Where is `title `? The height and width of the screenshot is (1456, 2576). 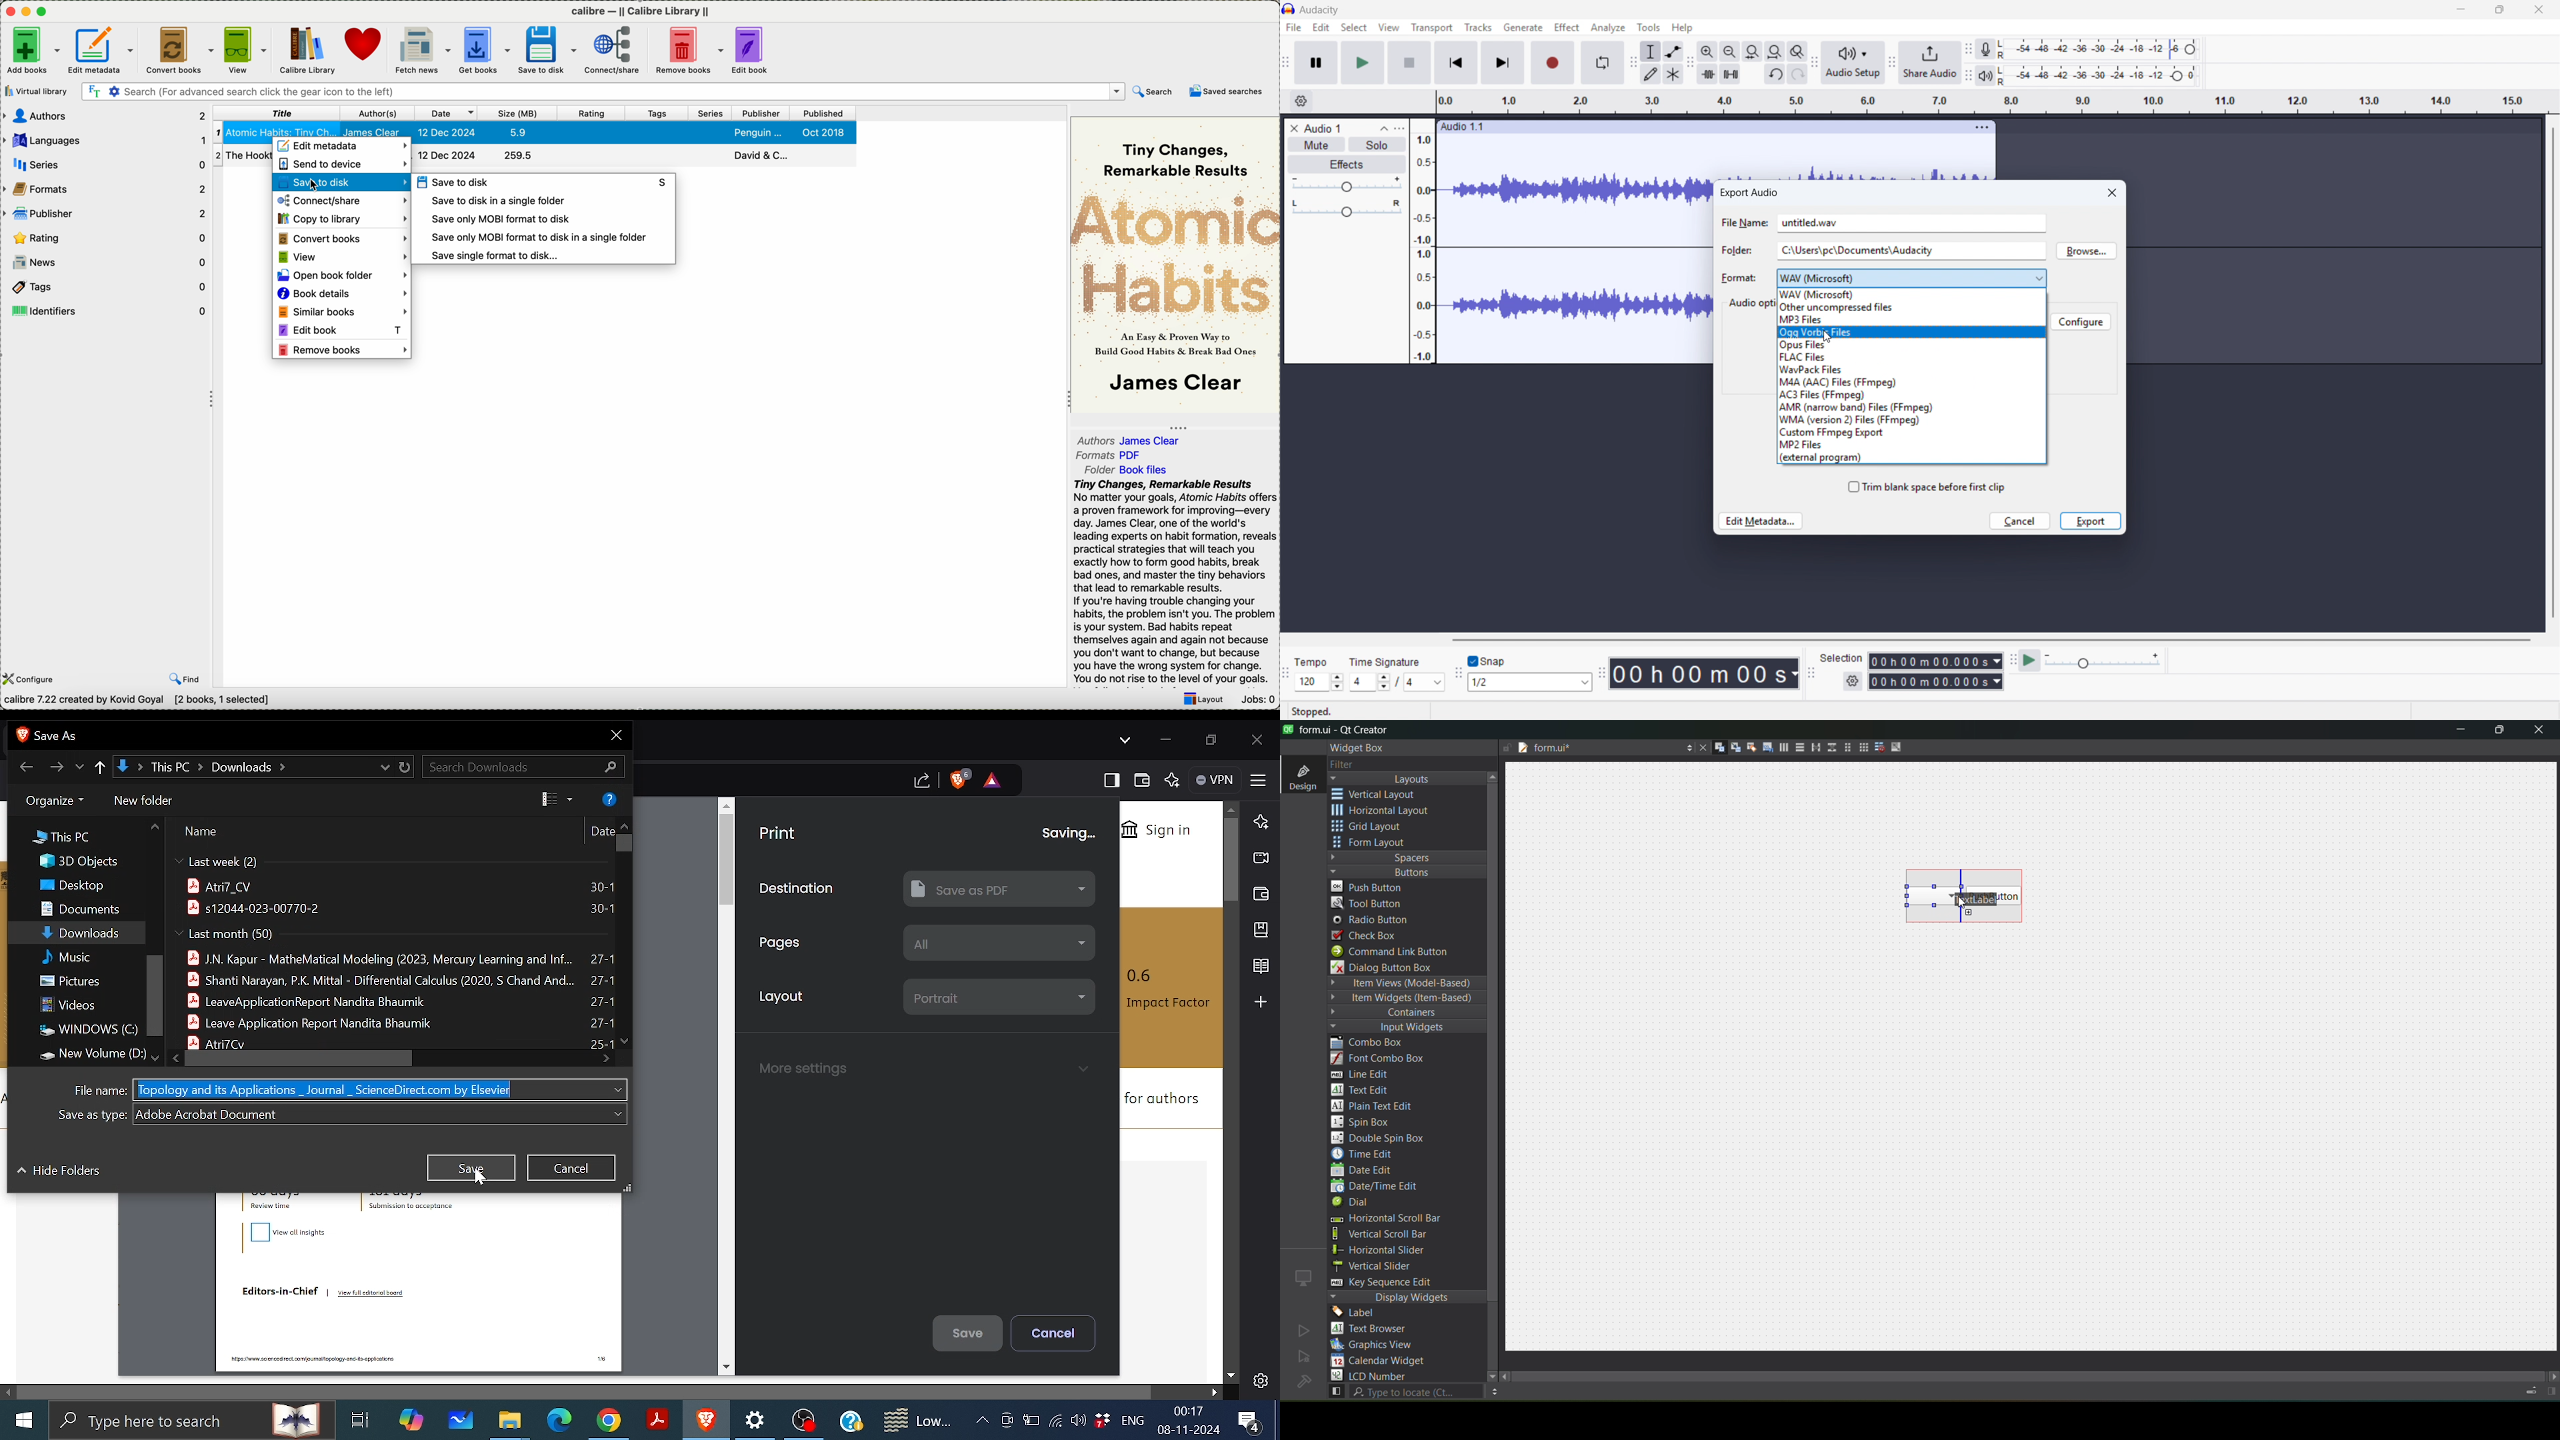
title  is located at coordinates (1319, 11).